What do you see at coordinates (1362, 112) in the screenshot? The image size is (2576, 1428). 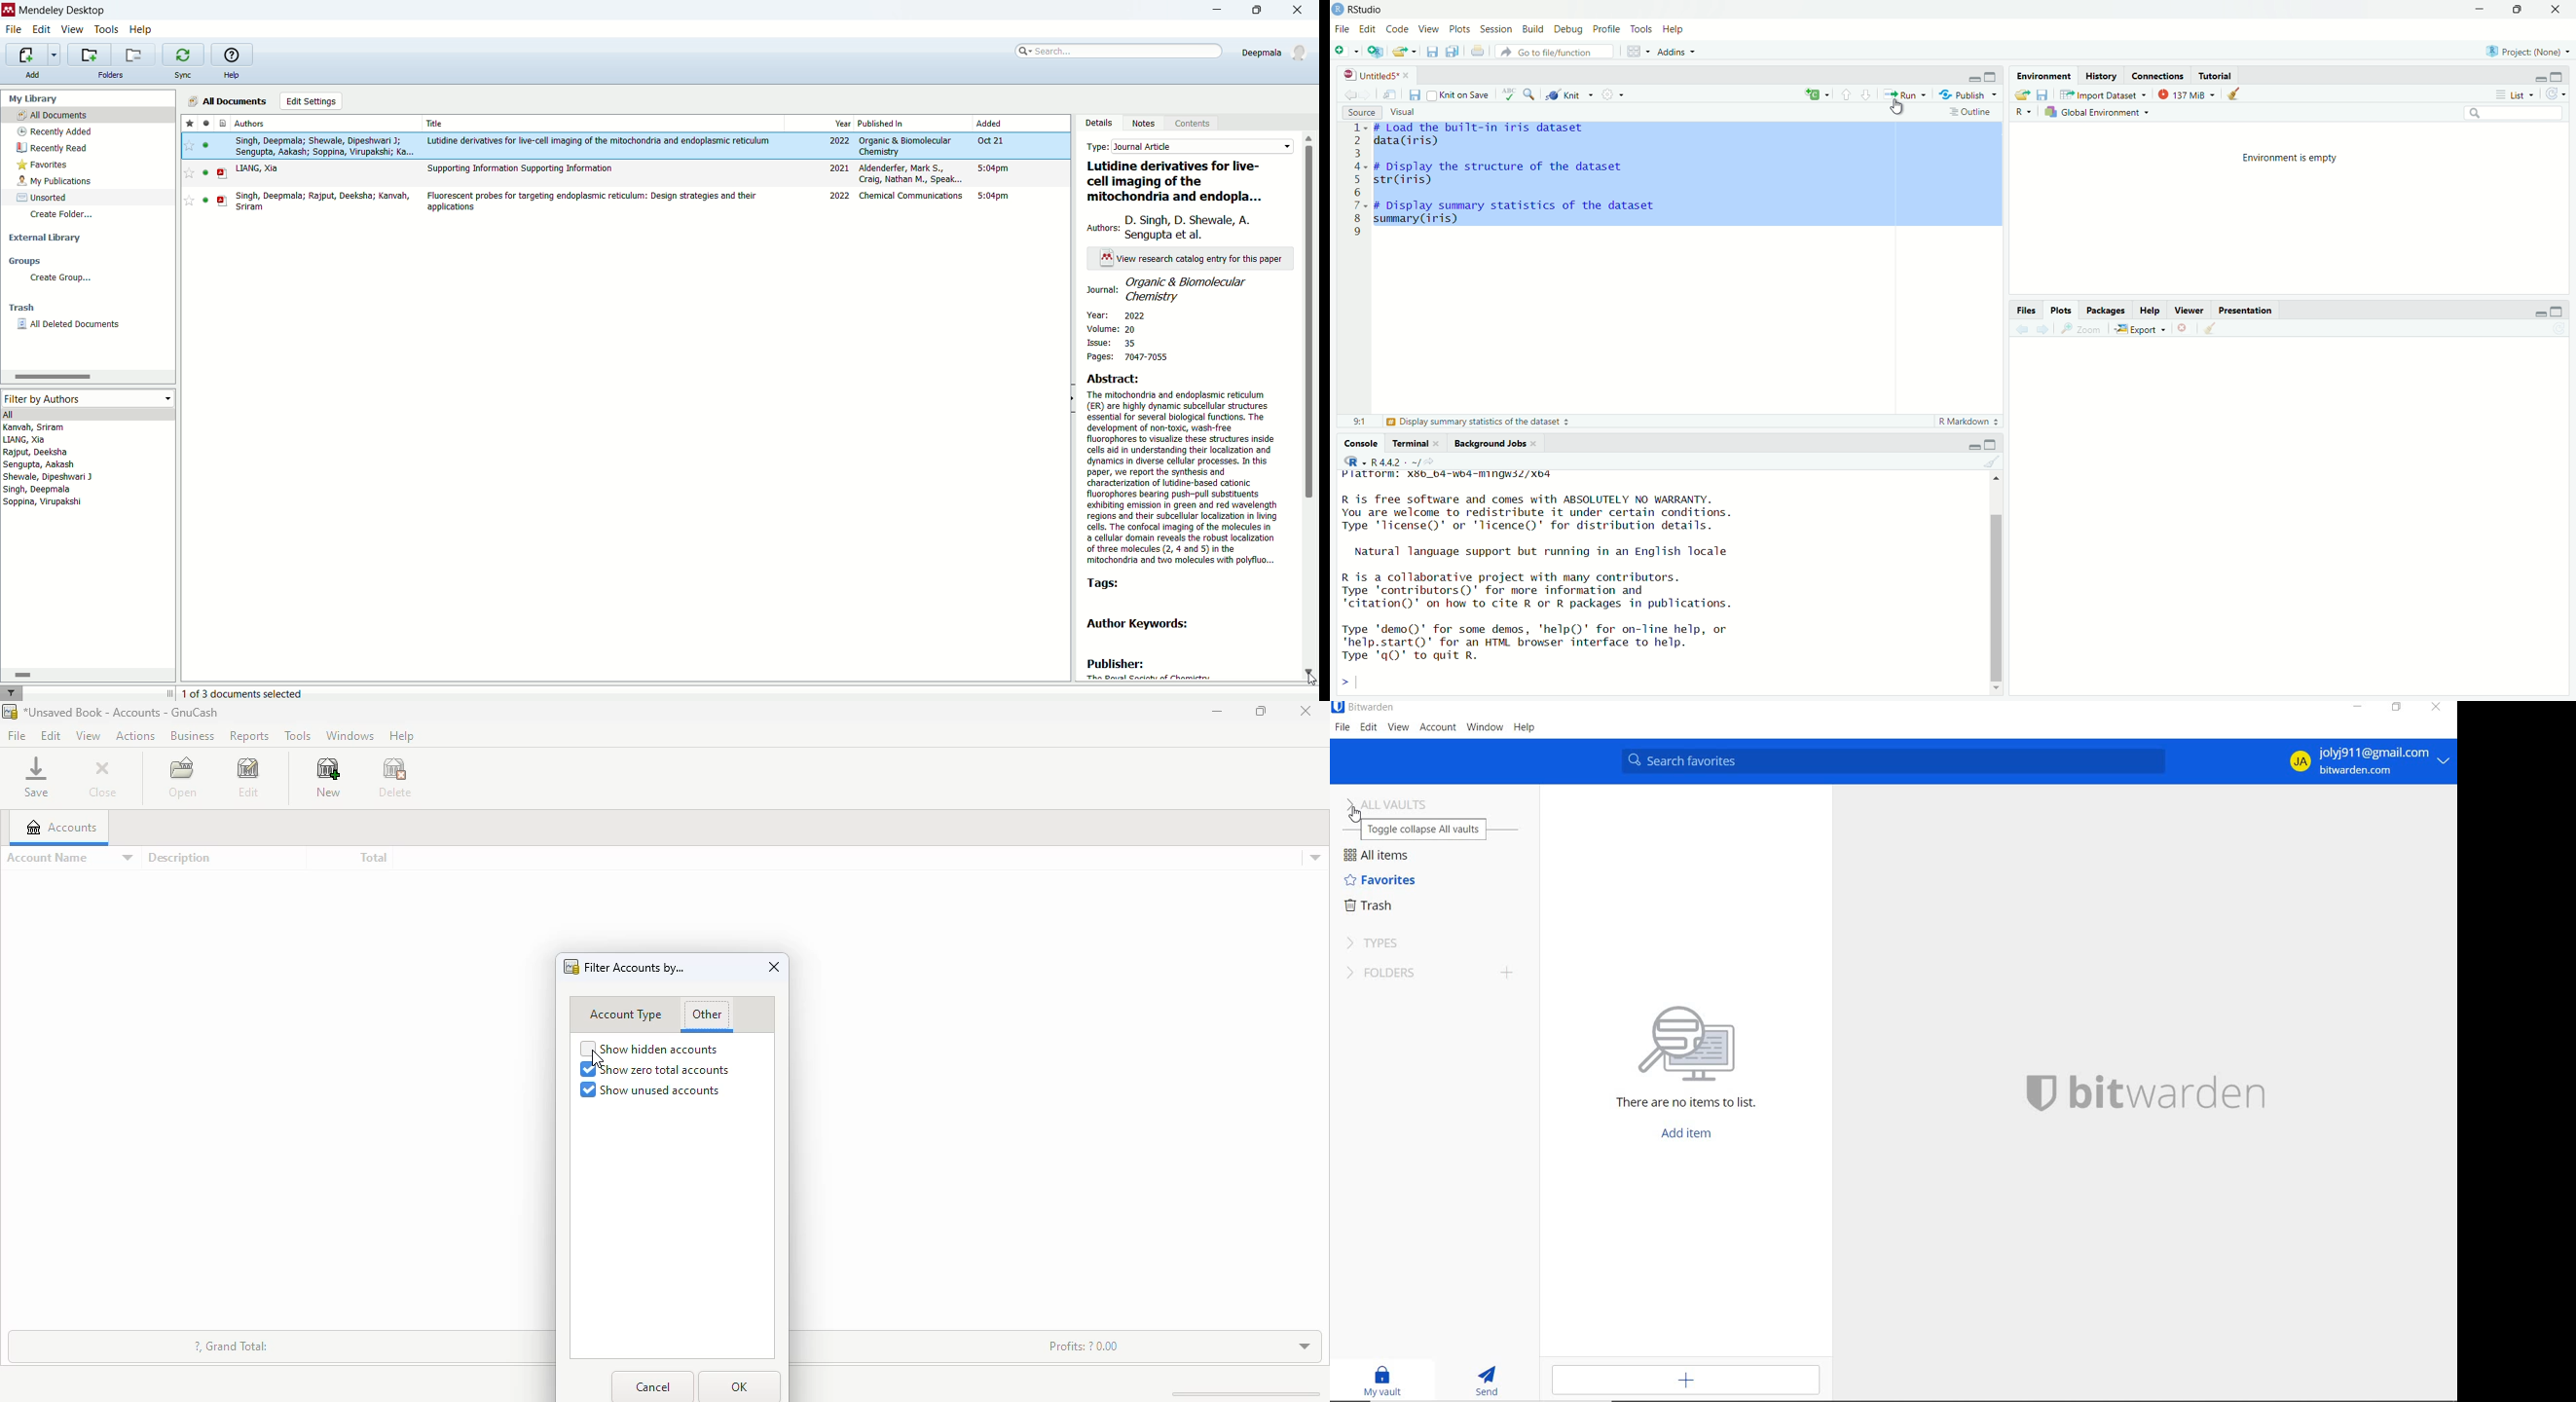 I see `Source` at bounding box center [1362, 112].